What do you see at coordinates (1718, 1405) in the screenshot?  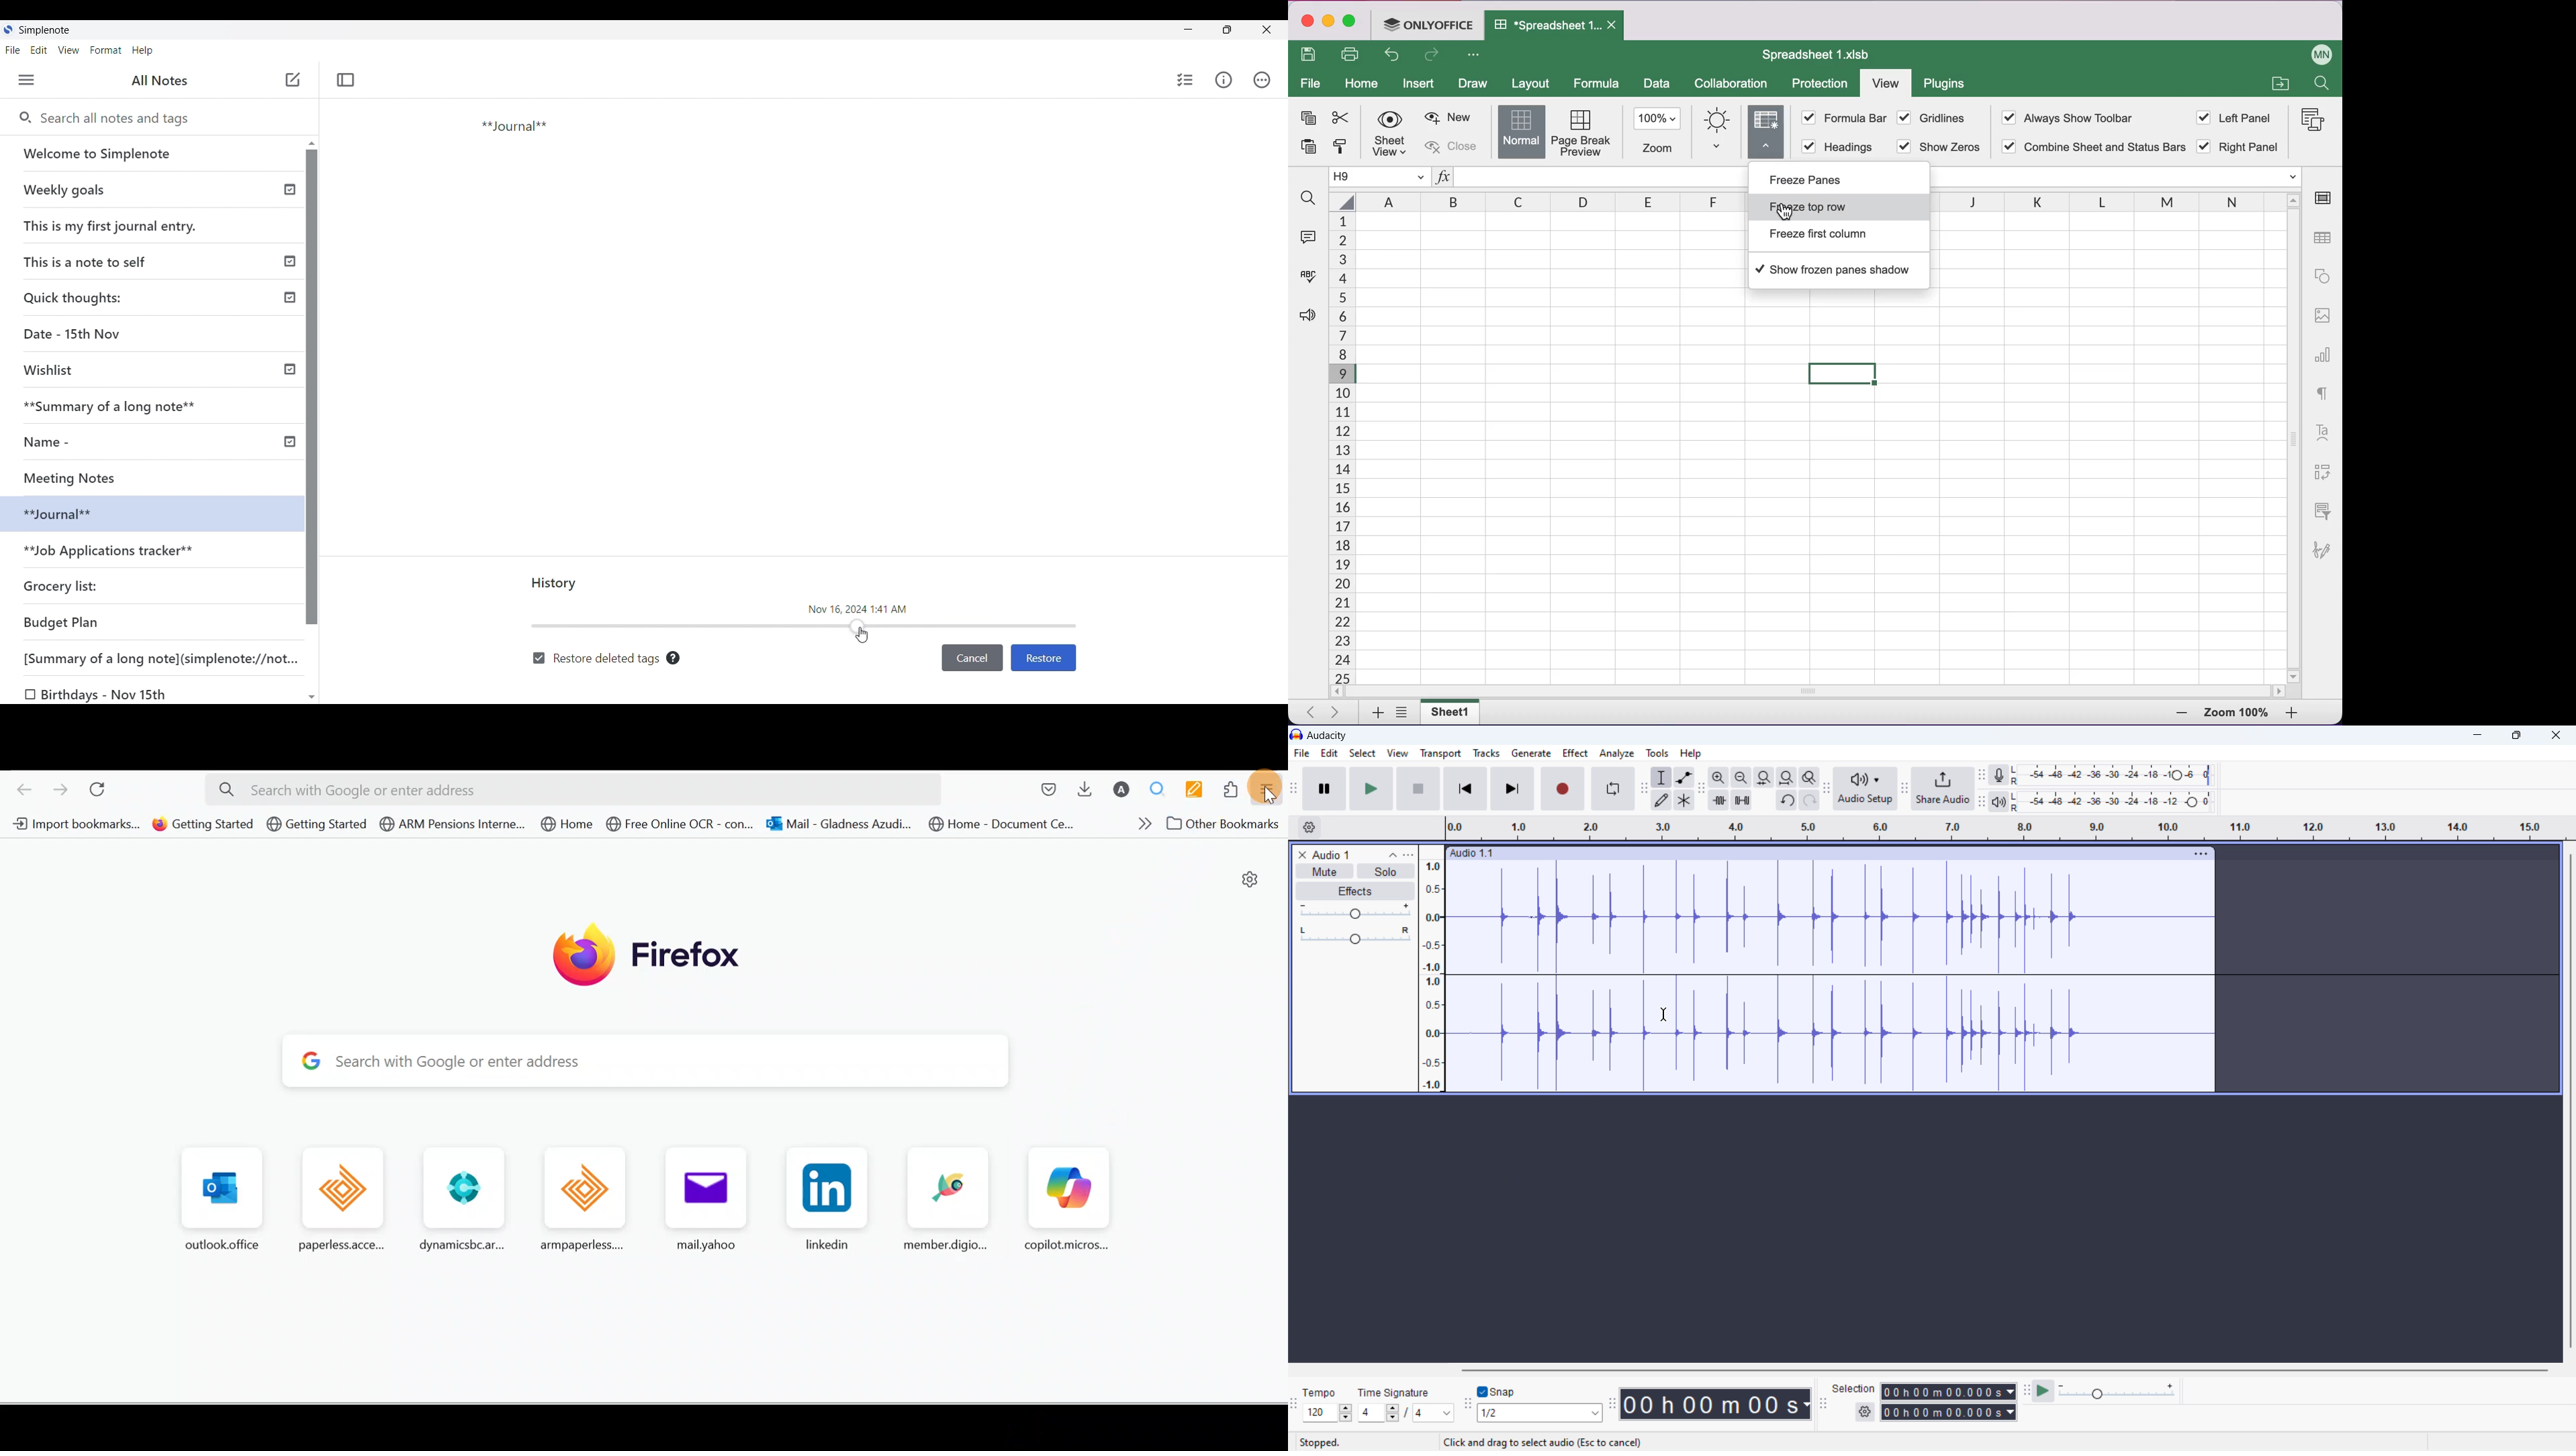 I see `00 h 00m 00 s` at bounding box center [1718, 1405].